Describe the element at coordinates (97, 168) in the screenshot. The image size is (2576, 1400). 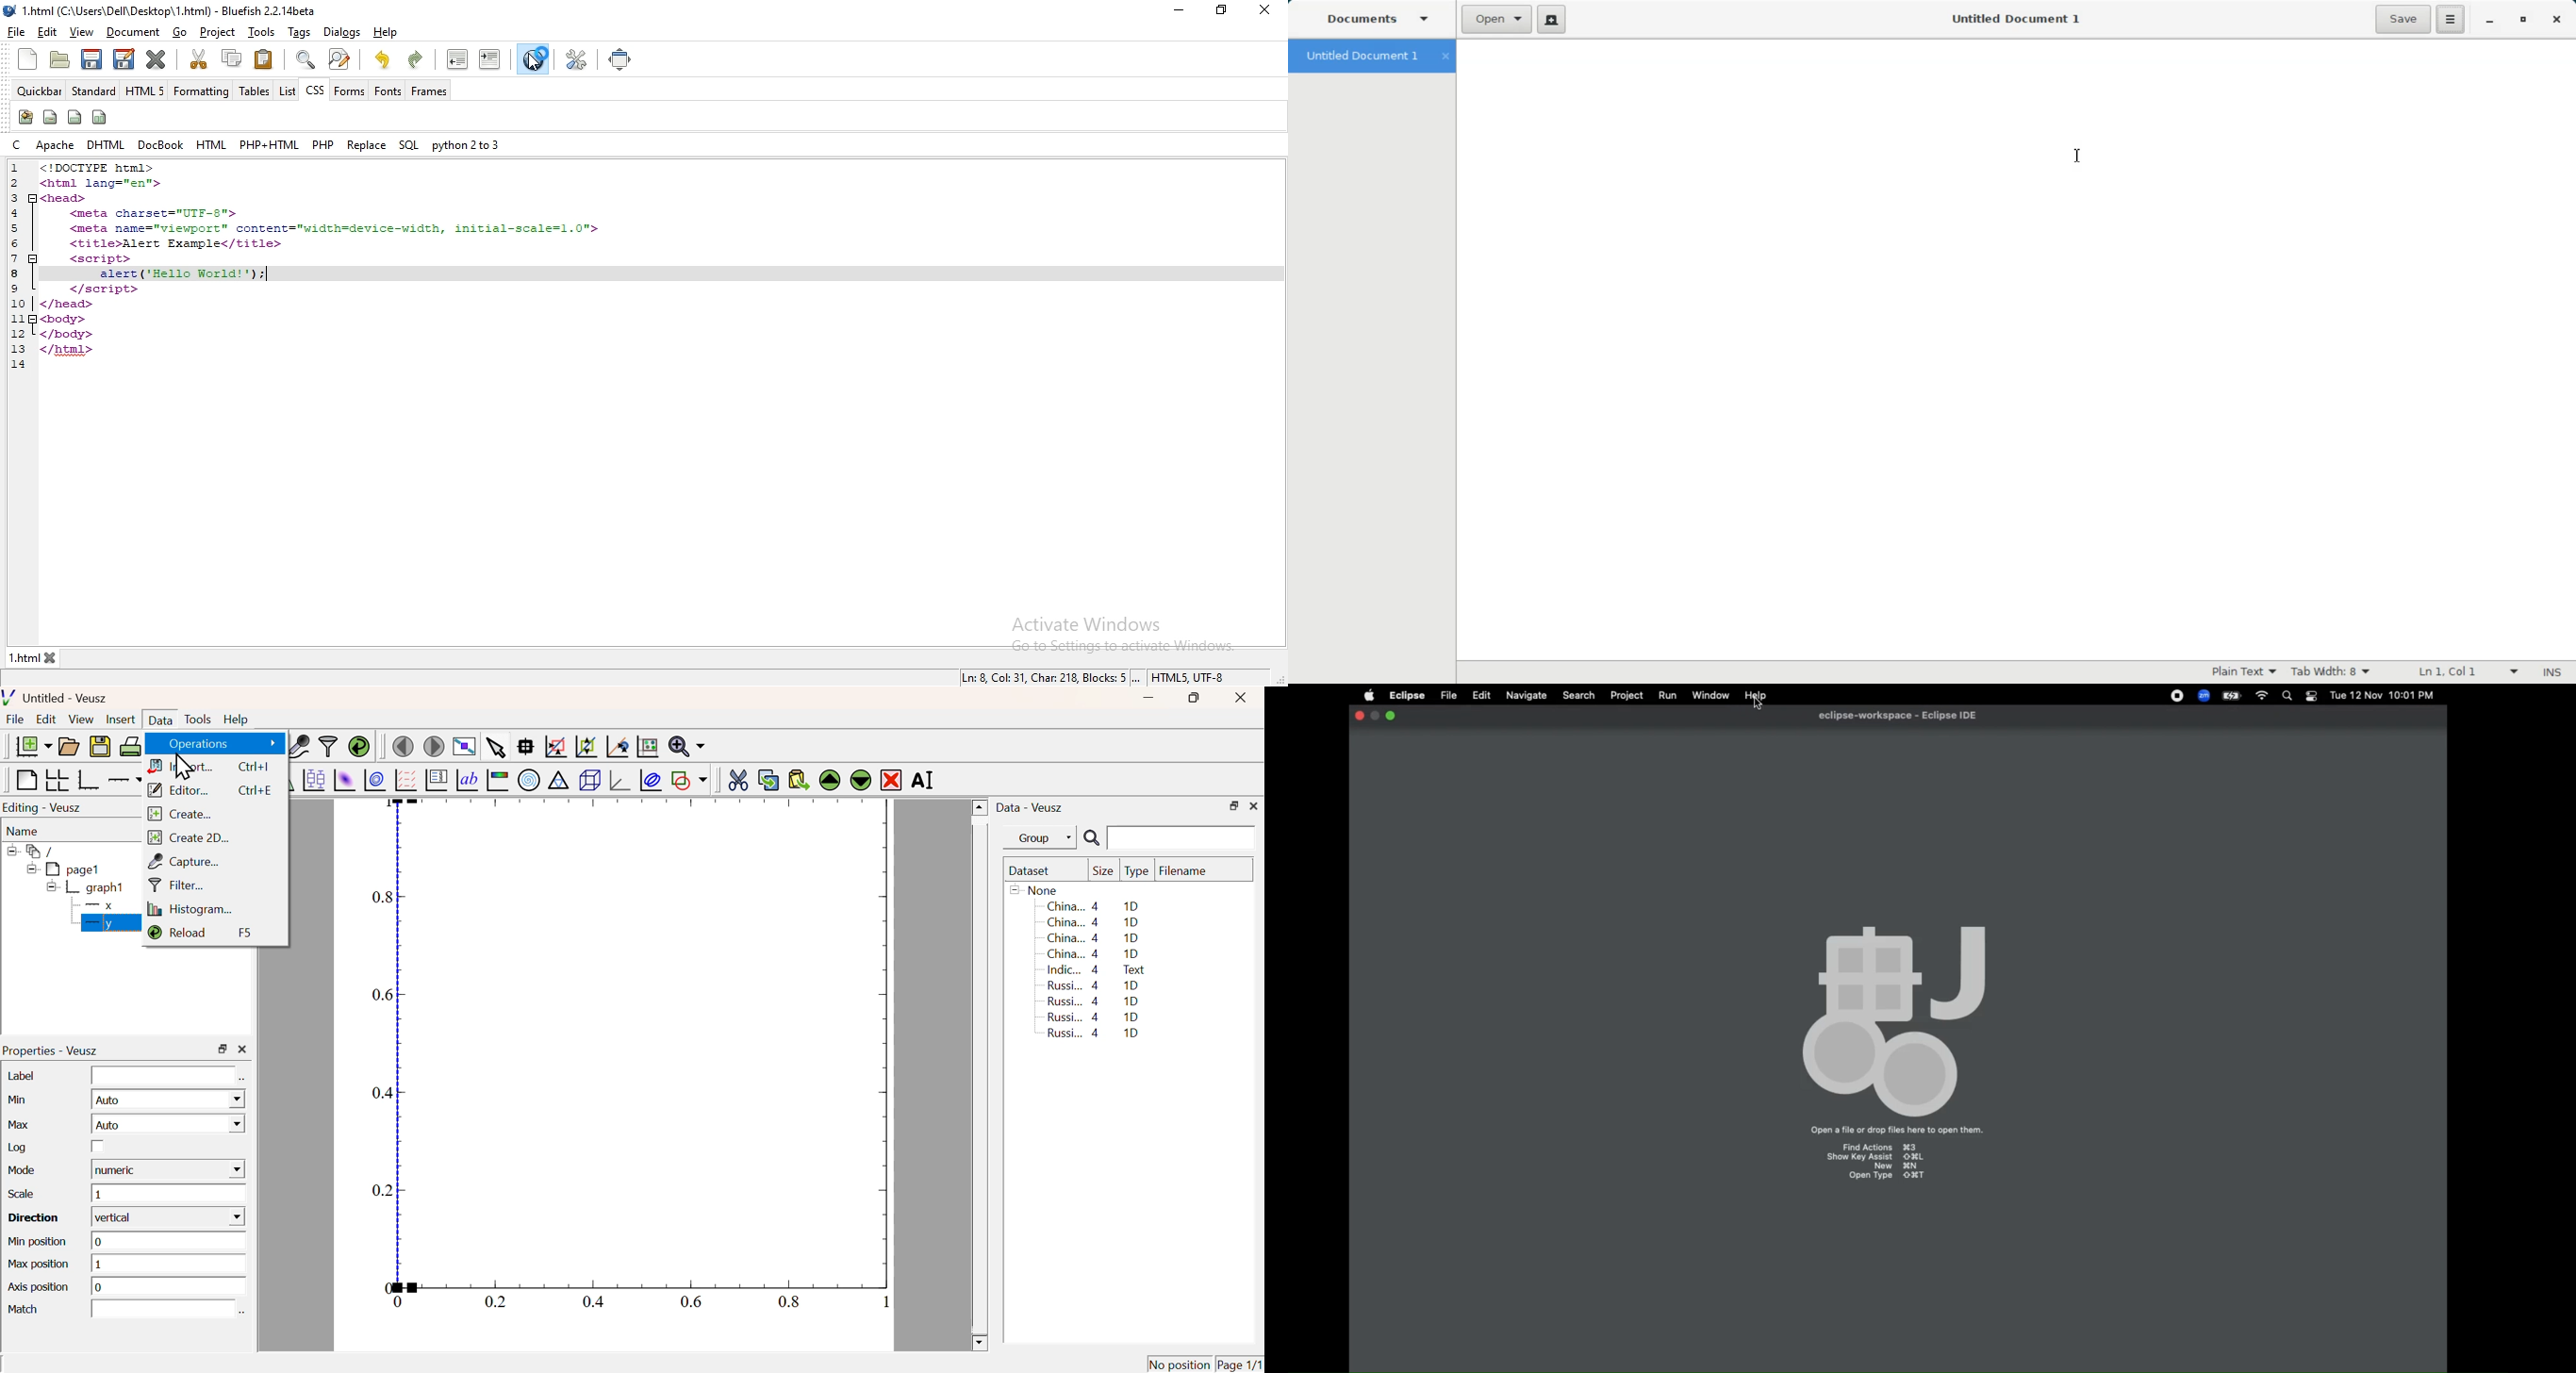
I see `<!DOCTYPE html>` at that location.